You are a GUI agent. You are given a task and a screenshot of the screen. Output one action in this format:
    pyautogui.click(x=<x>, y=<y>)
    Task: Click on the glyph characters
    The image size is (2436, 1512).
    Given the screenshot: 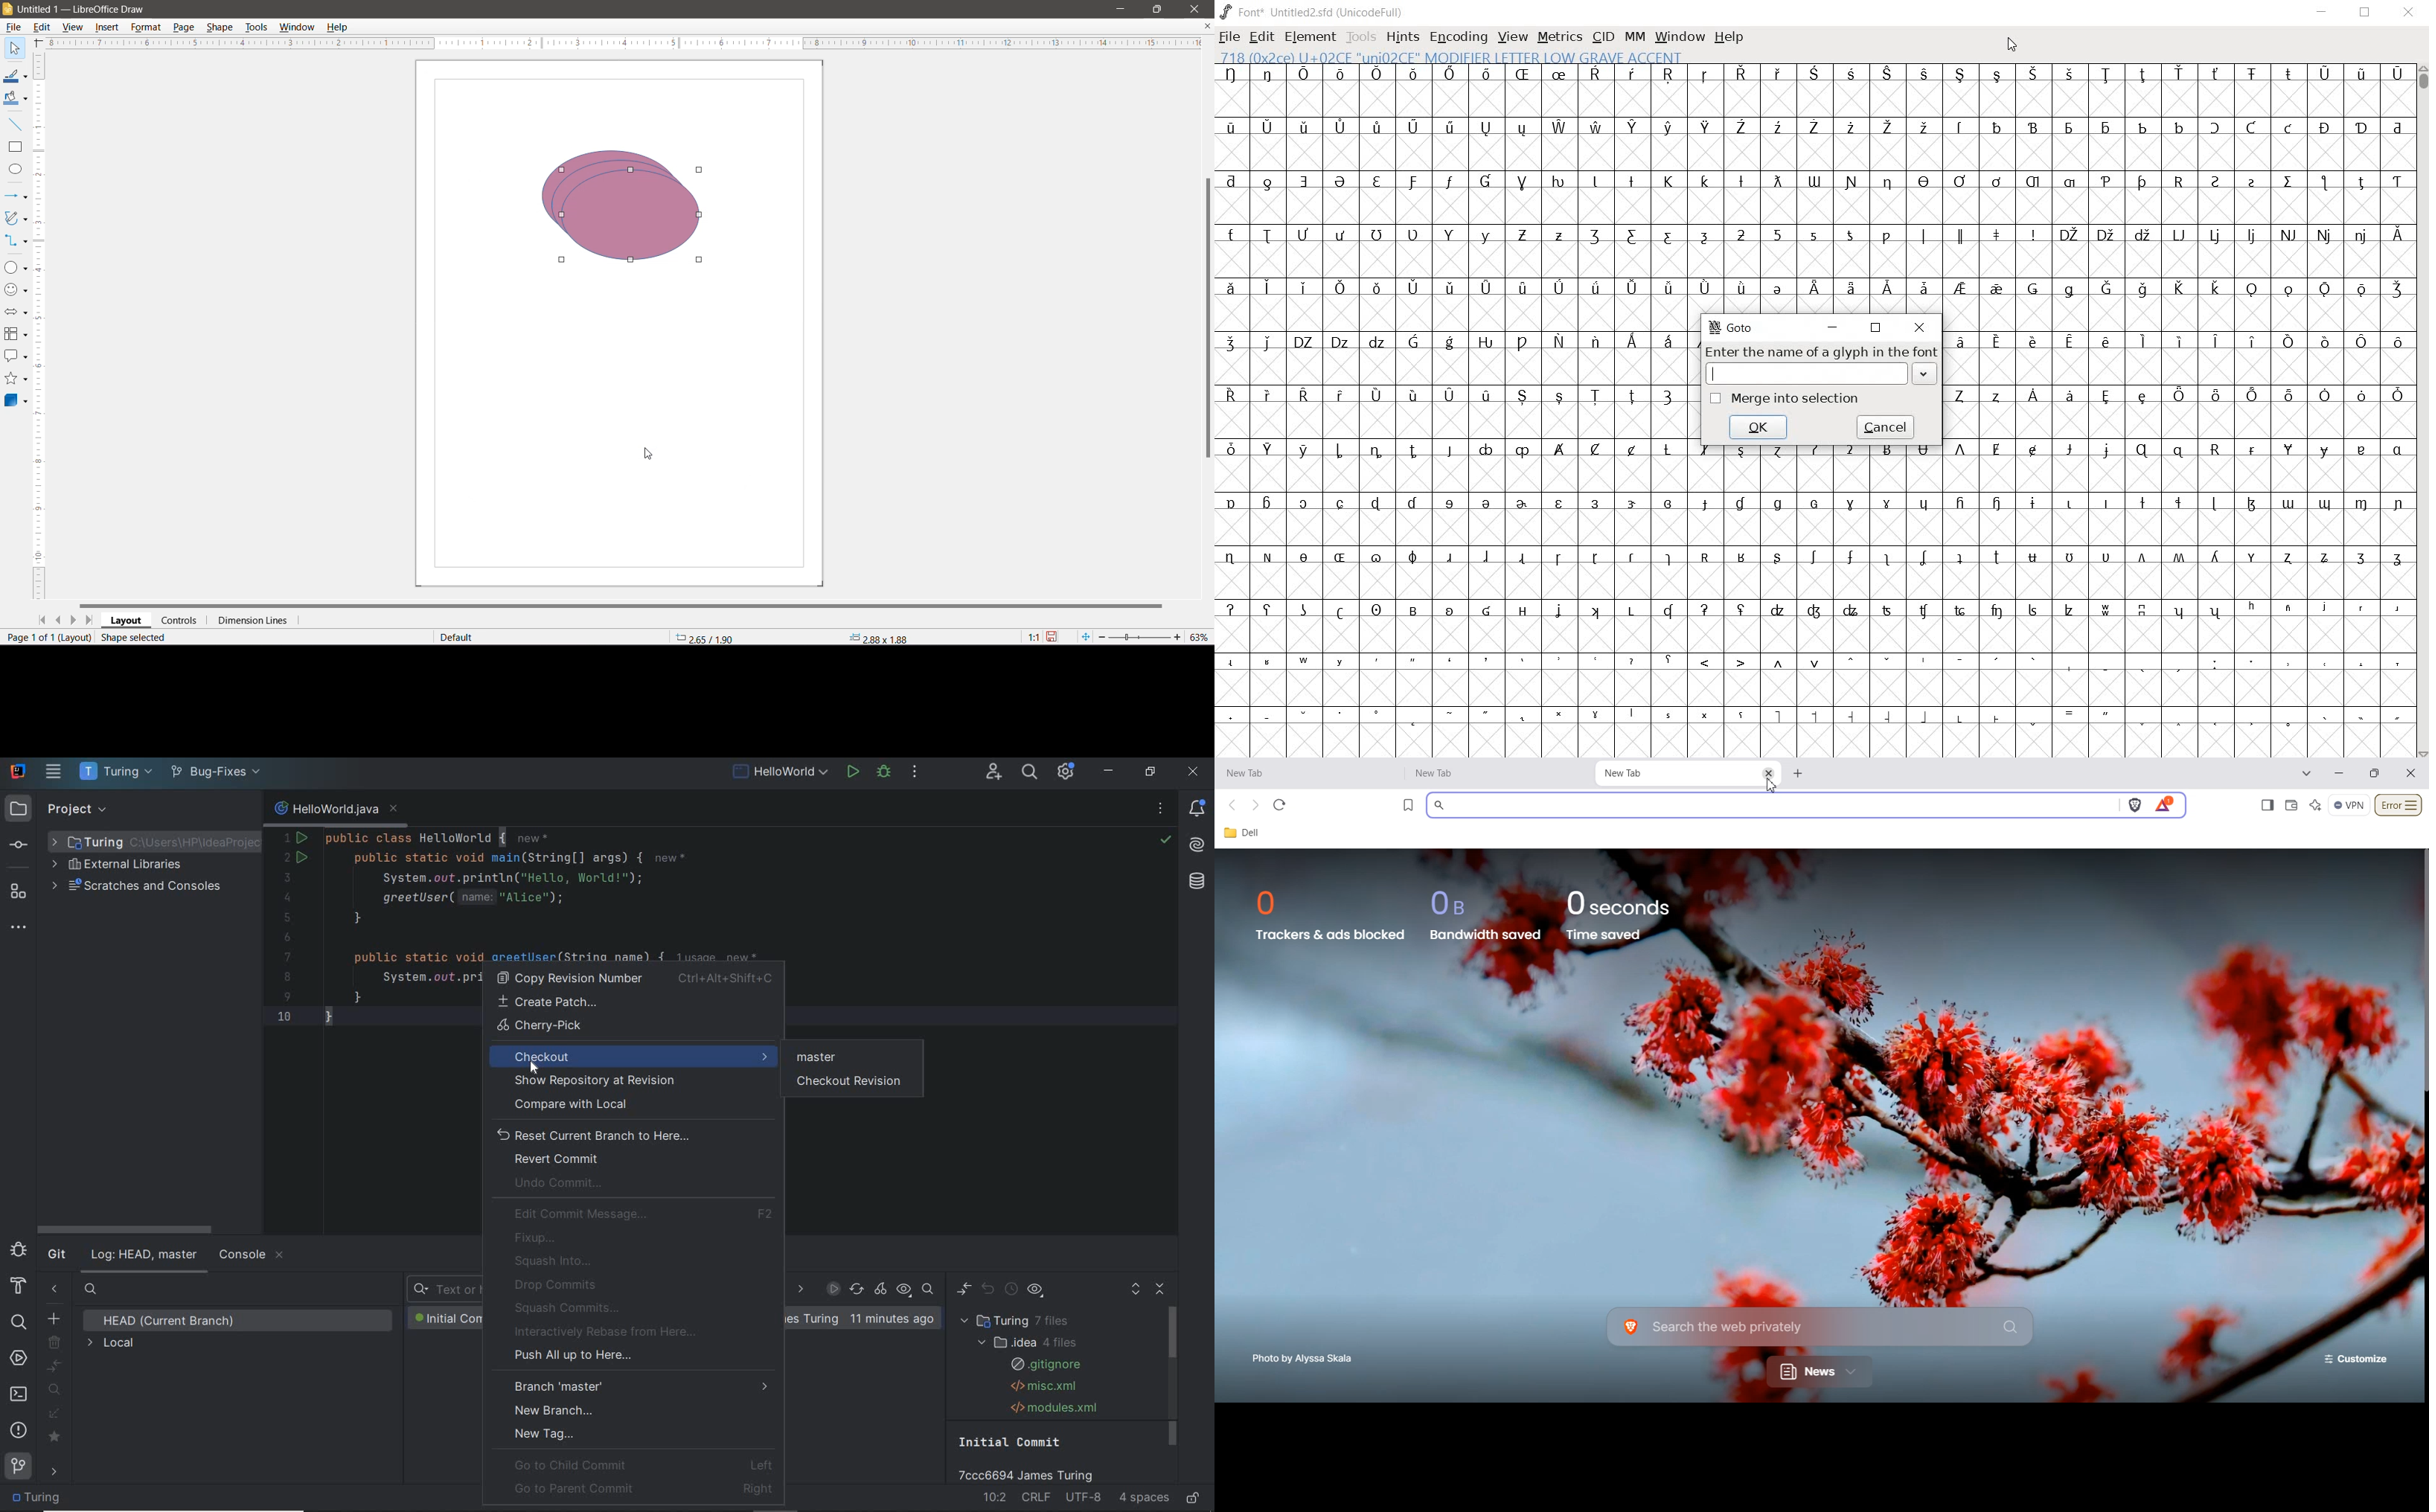 What is the action you would take?
    pyautogui.click(x=2054, y=624)
    